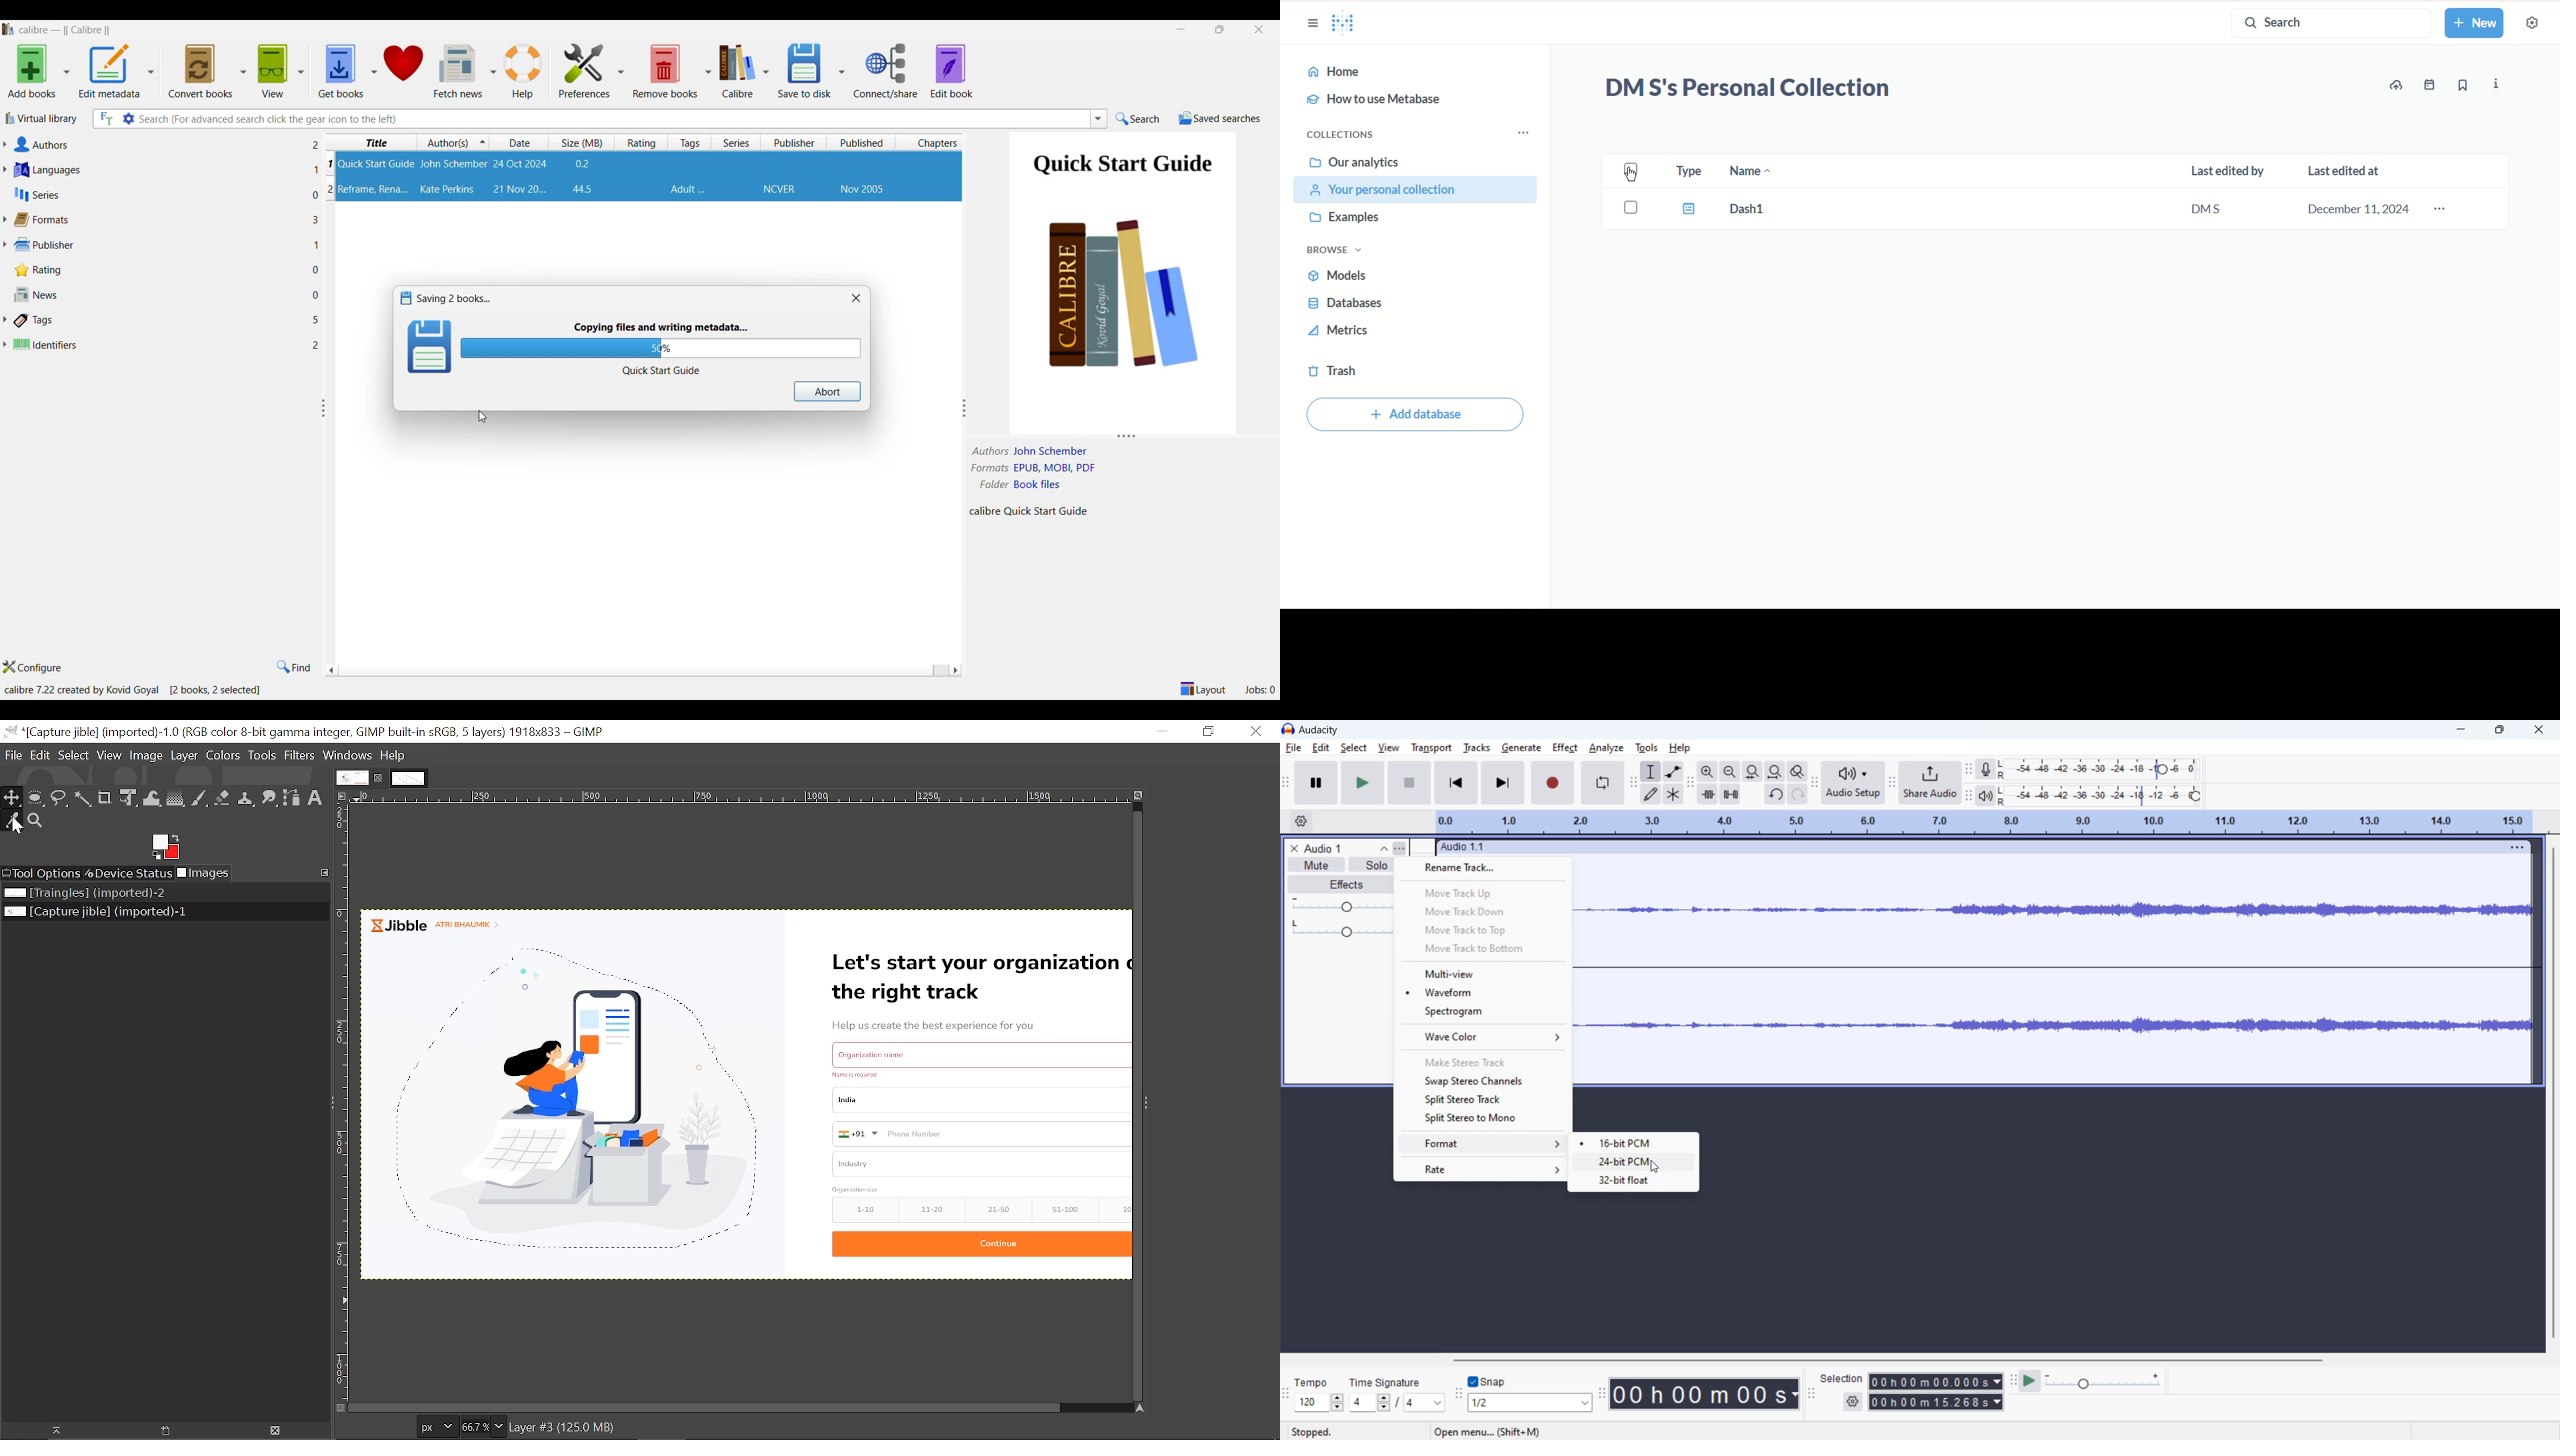  What do you see at coordinates (42, 118) in the screenshot?
I see `Virtual library ` at bounding box center [42, 118].